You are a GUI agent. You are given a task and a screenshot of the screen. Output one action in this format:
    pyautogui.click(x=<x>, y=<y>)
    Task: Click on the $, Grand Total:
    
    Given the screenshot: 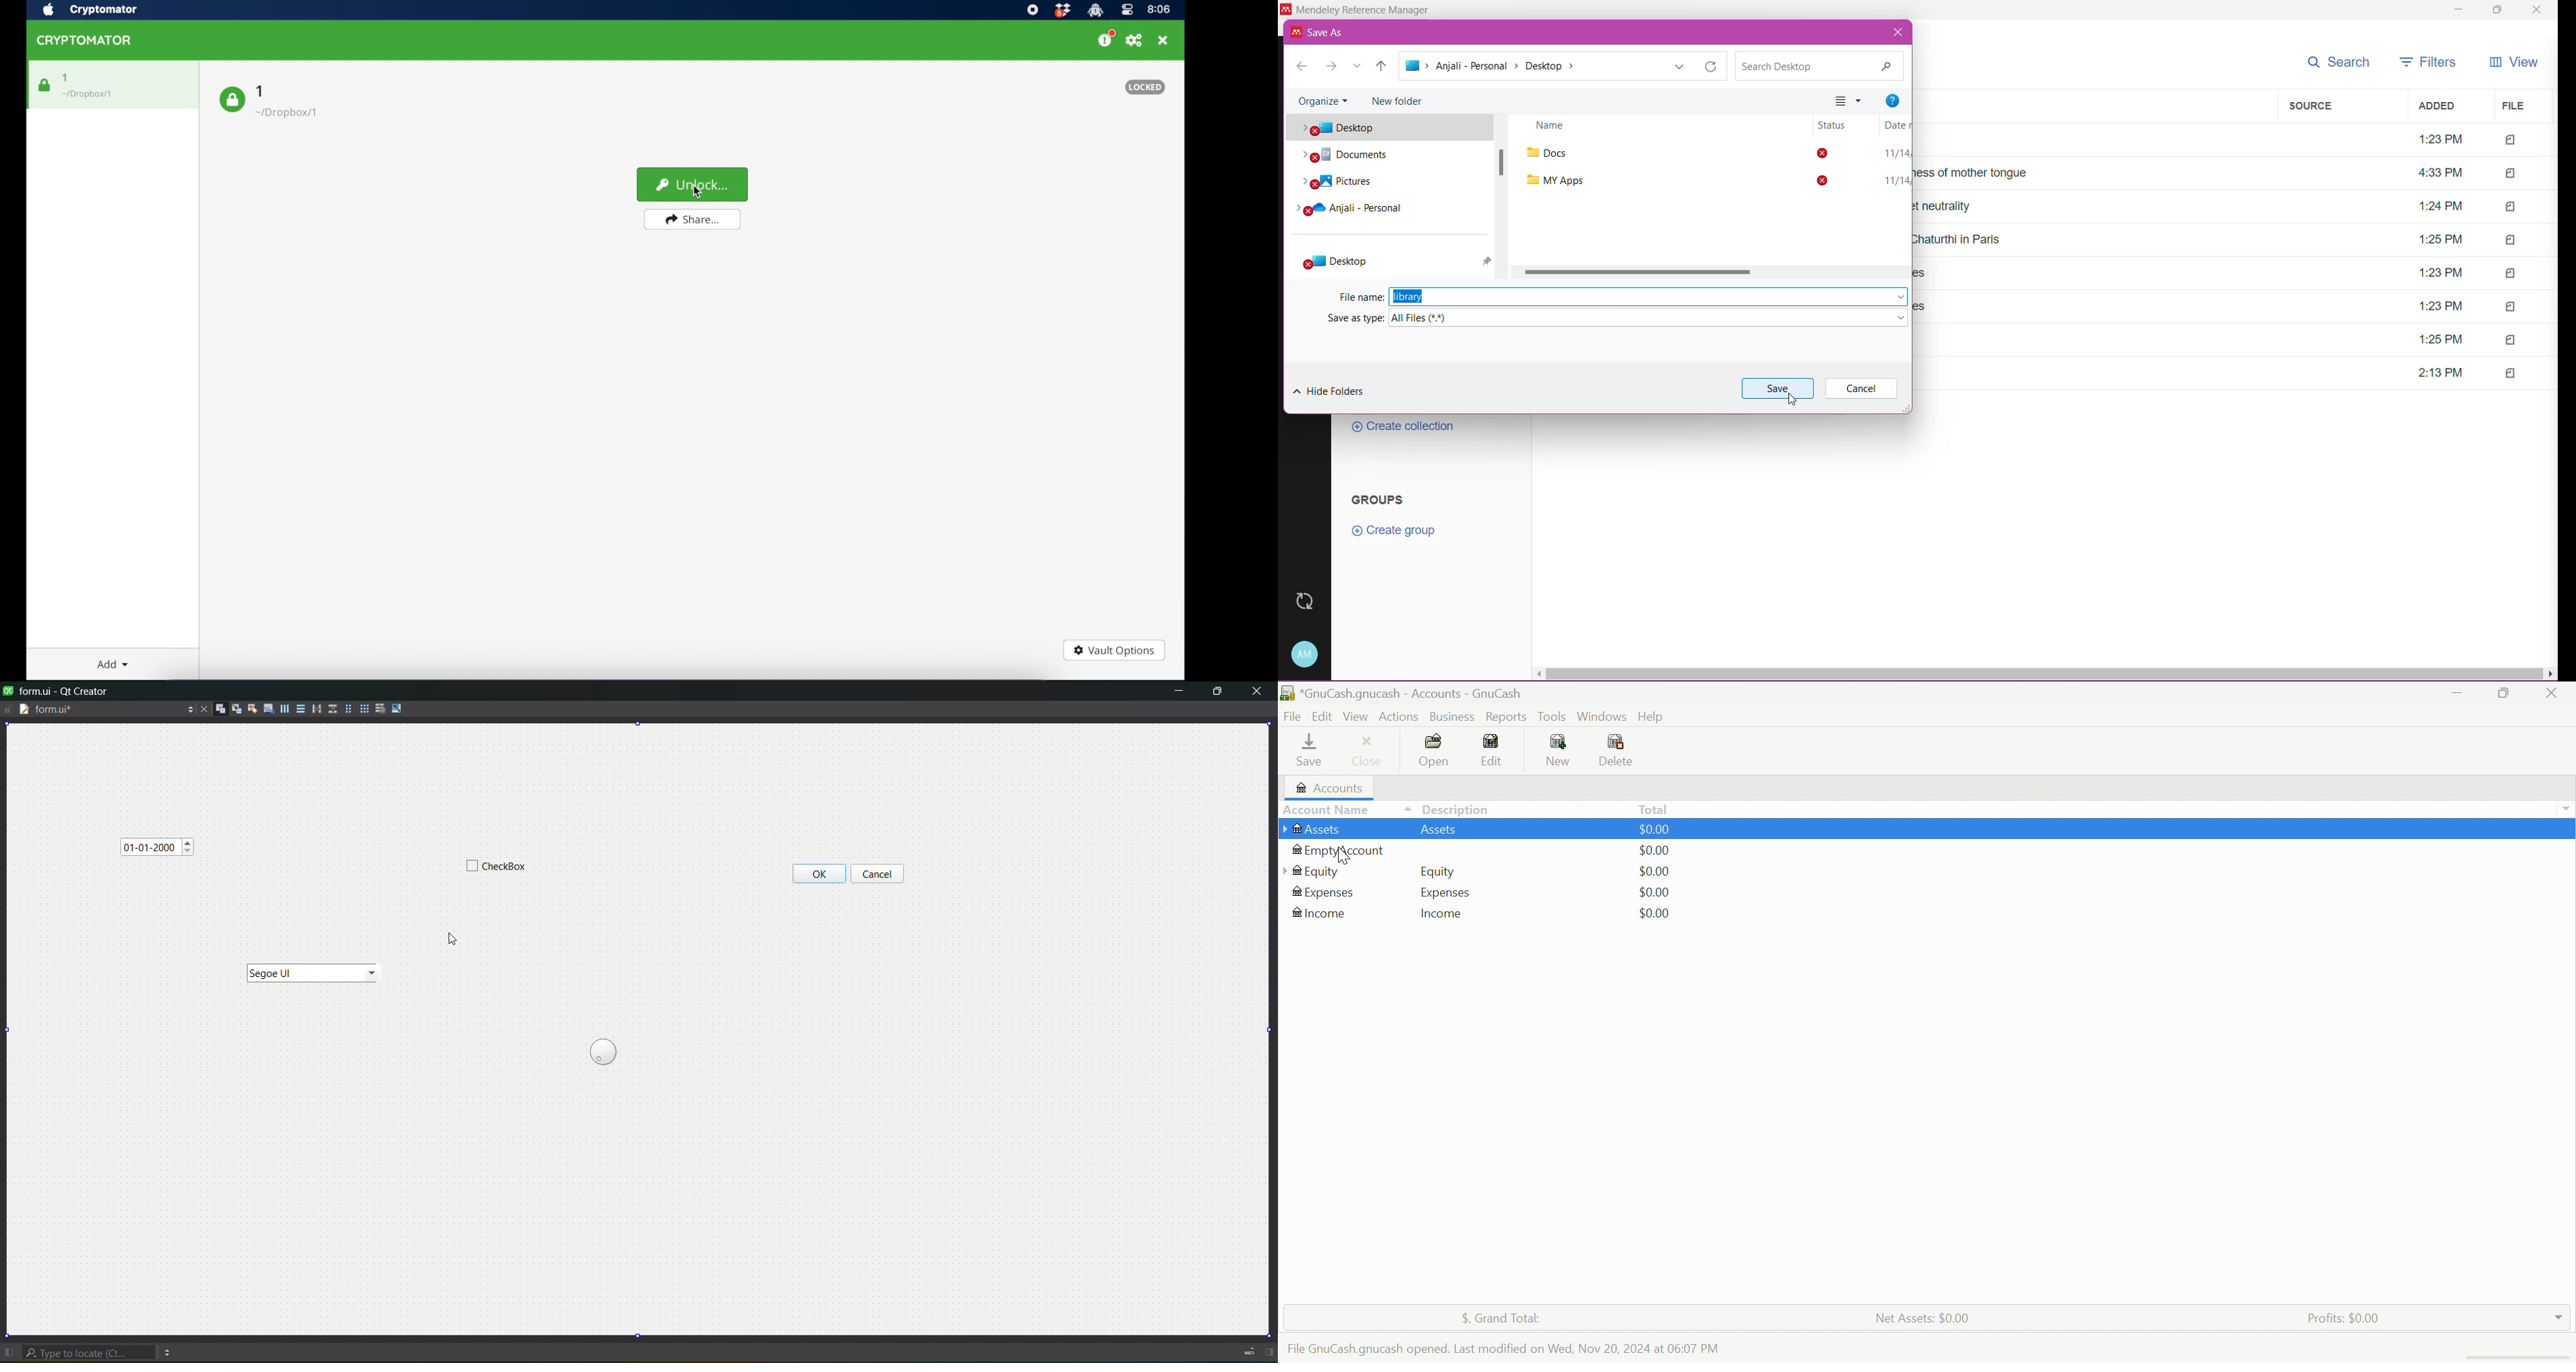 What is the action you would take?
    pyautogui.click(x=1500, y=1318)
    